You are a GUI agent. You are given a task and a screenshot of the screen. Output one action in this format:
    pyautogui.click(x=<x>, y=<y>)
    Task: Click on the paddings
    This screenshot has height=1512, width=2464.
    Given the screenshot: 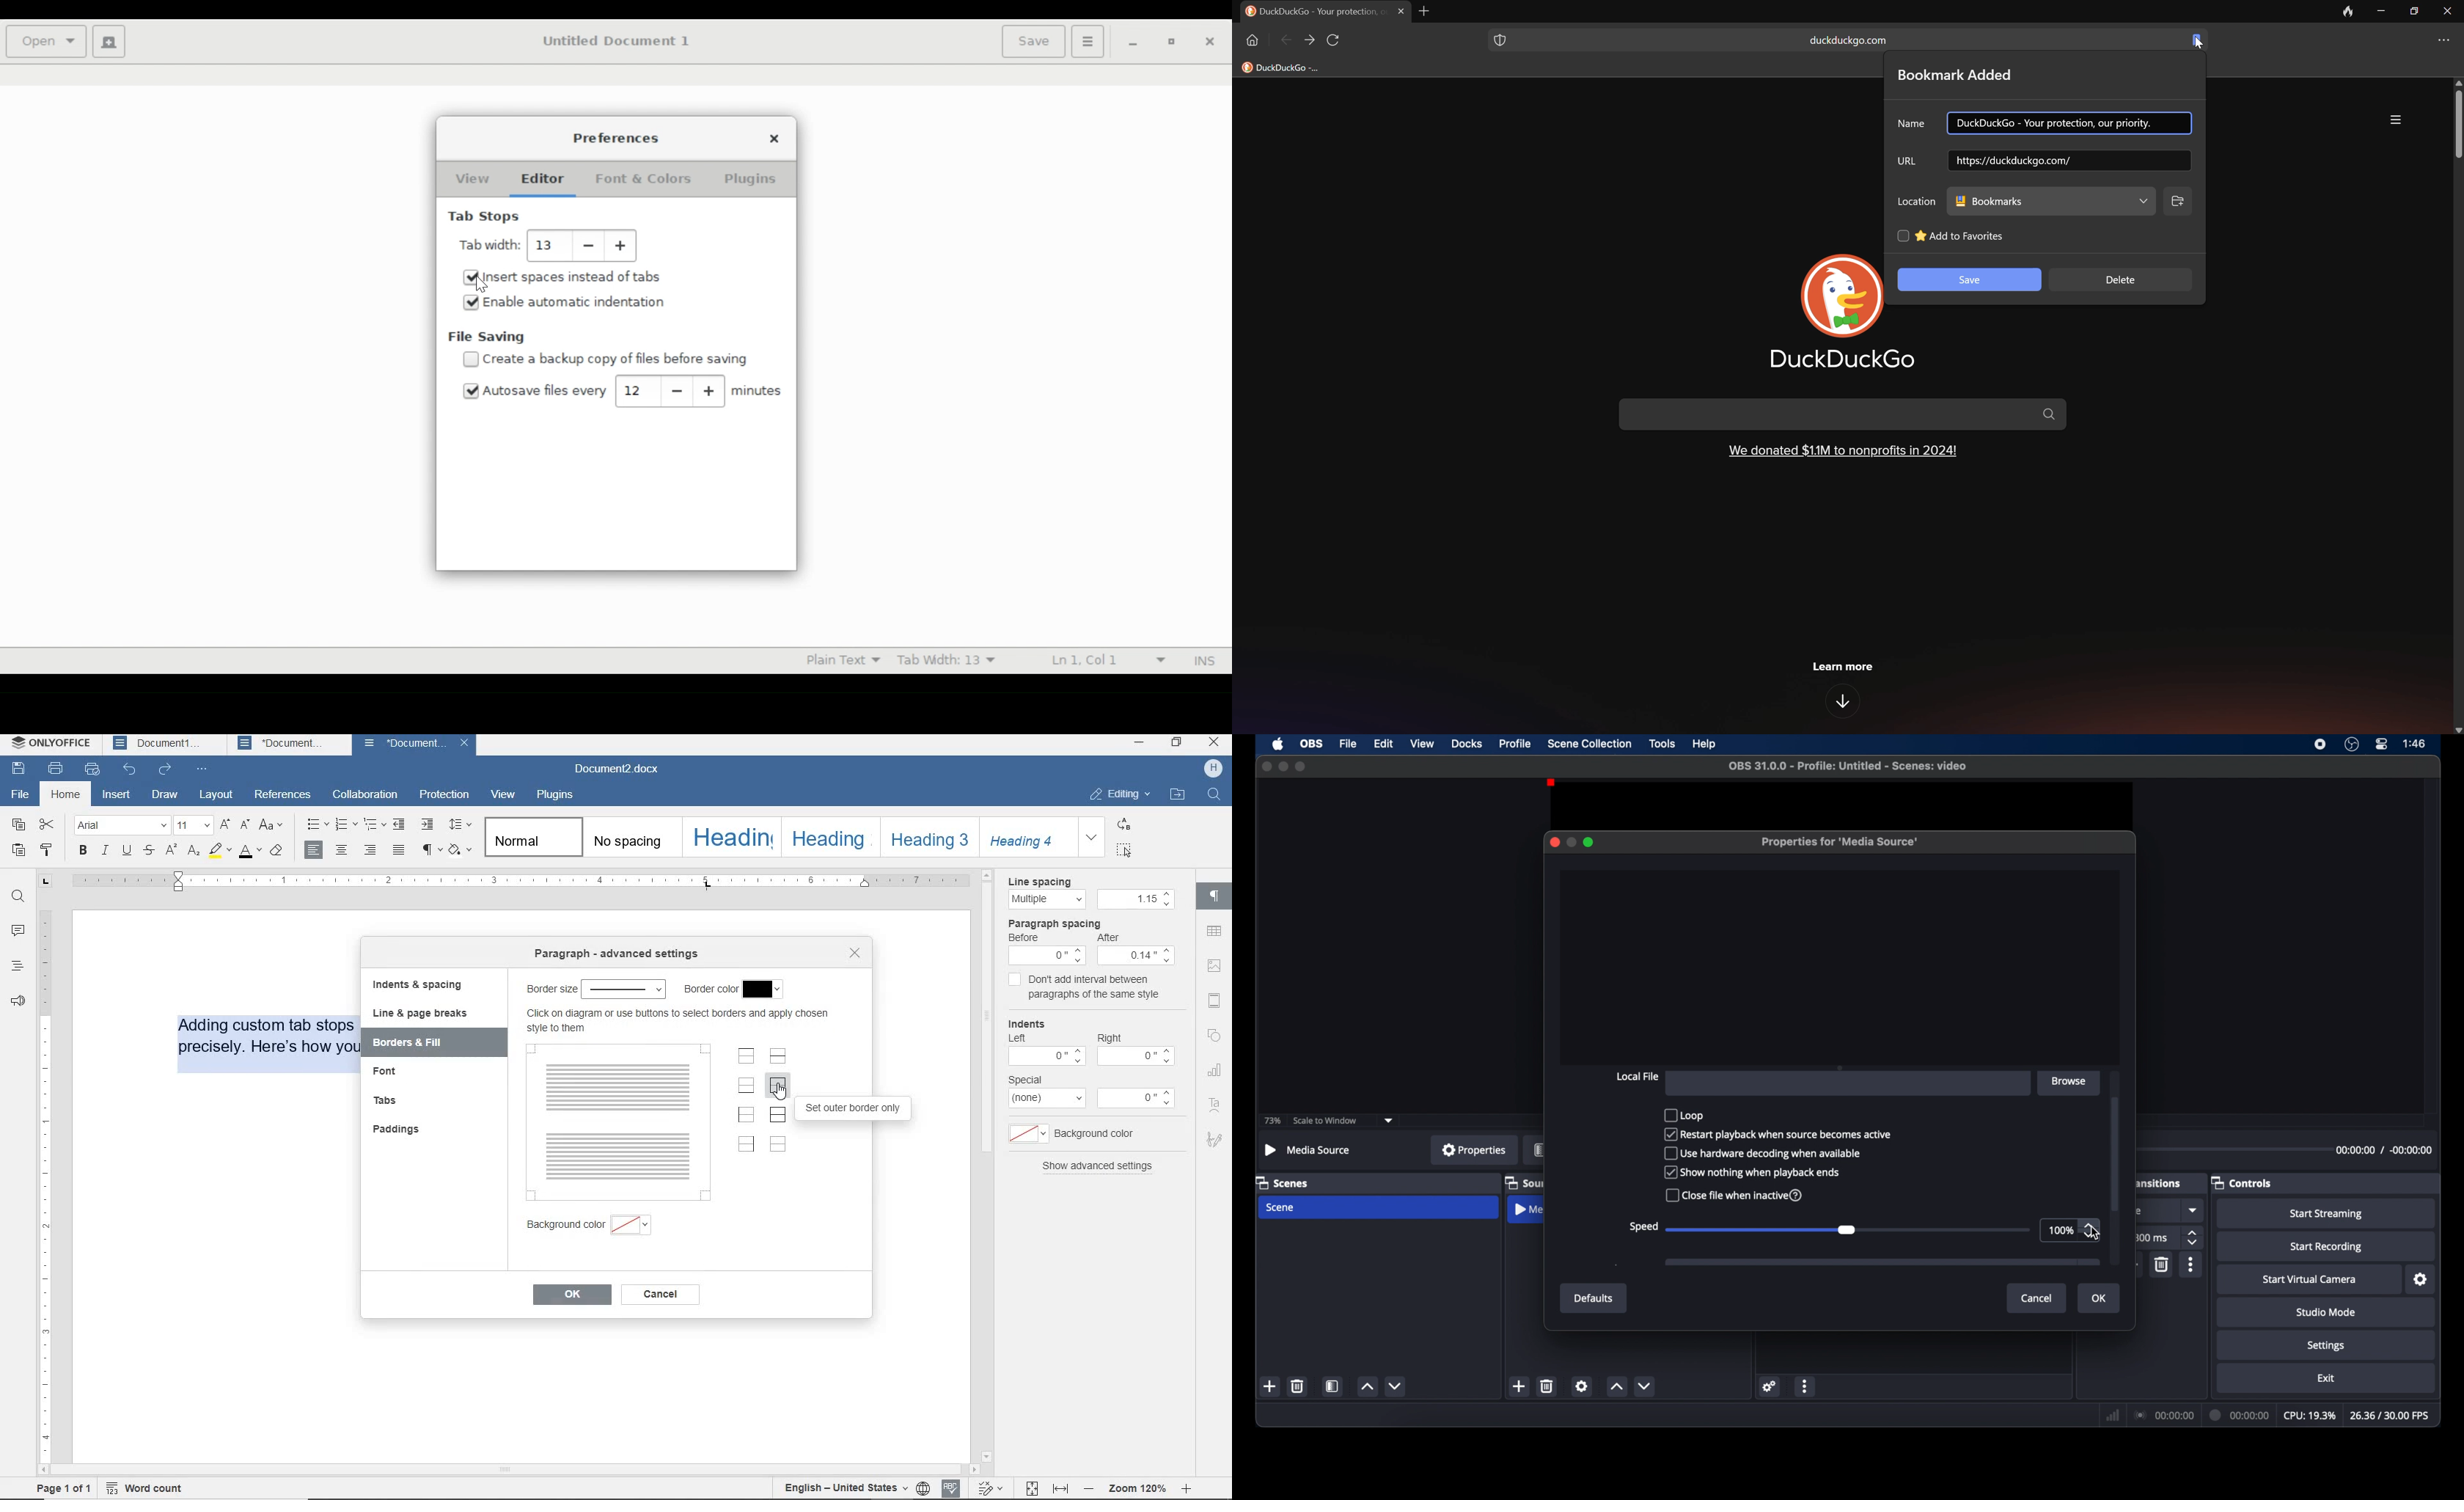 What is the action you would take?
    pyautogui.click(x=400, y=1129)
    